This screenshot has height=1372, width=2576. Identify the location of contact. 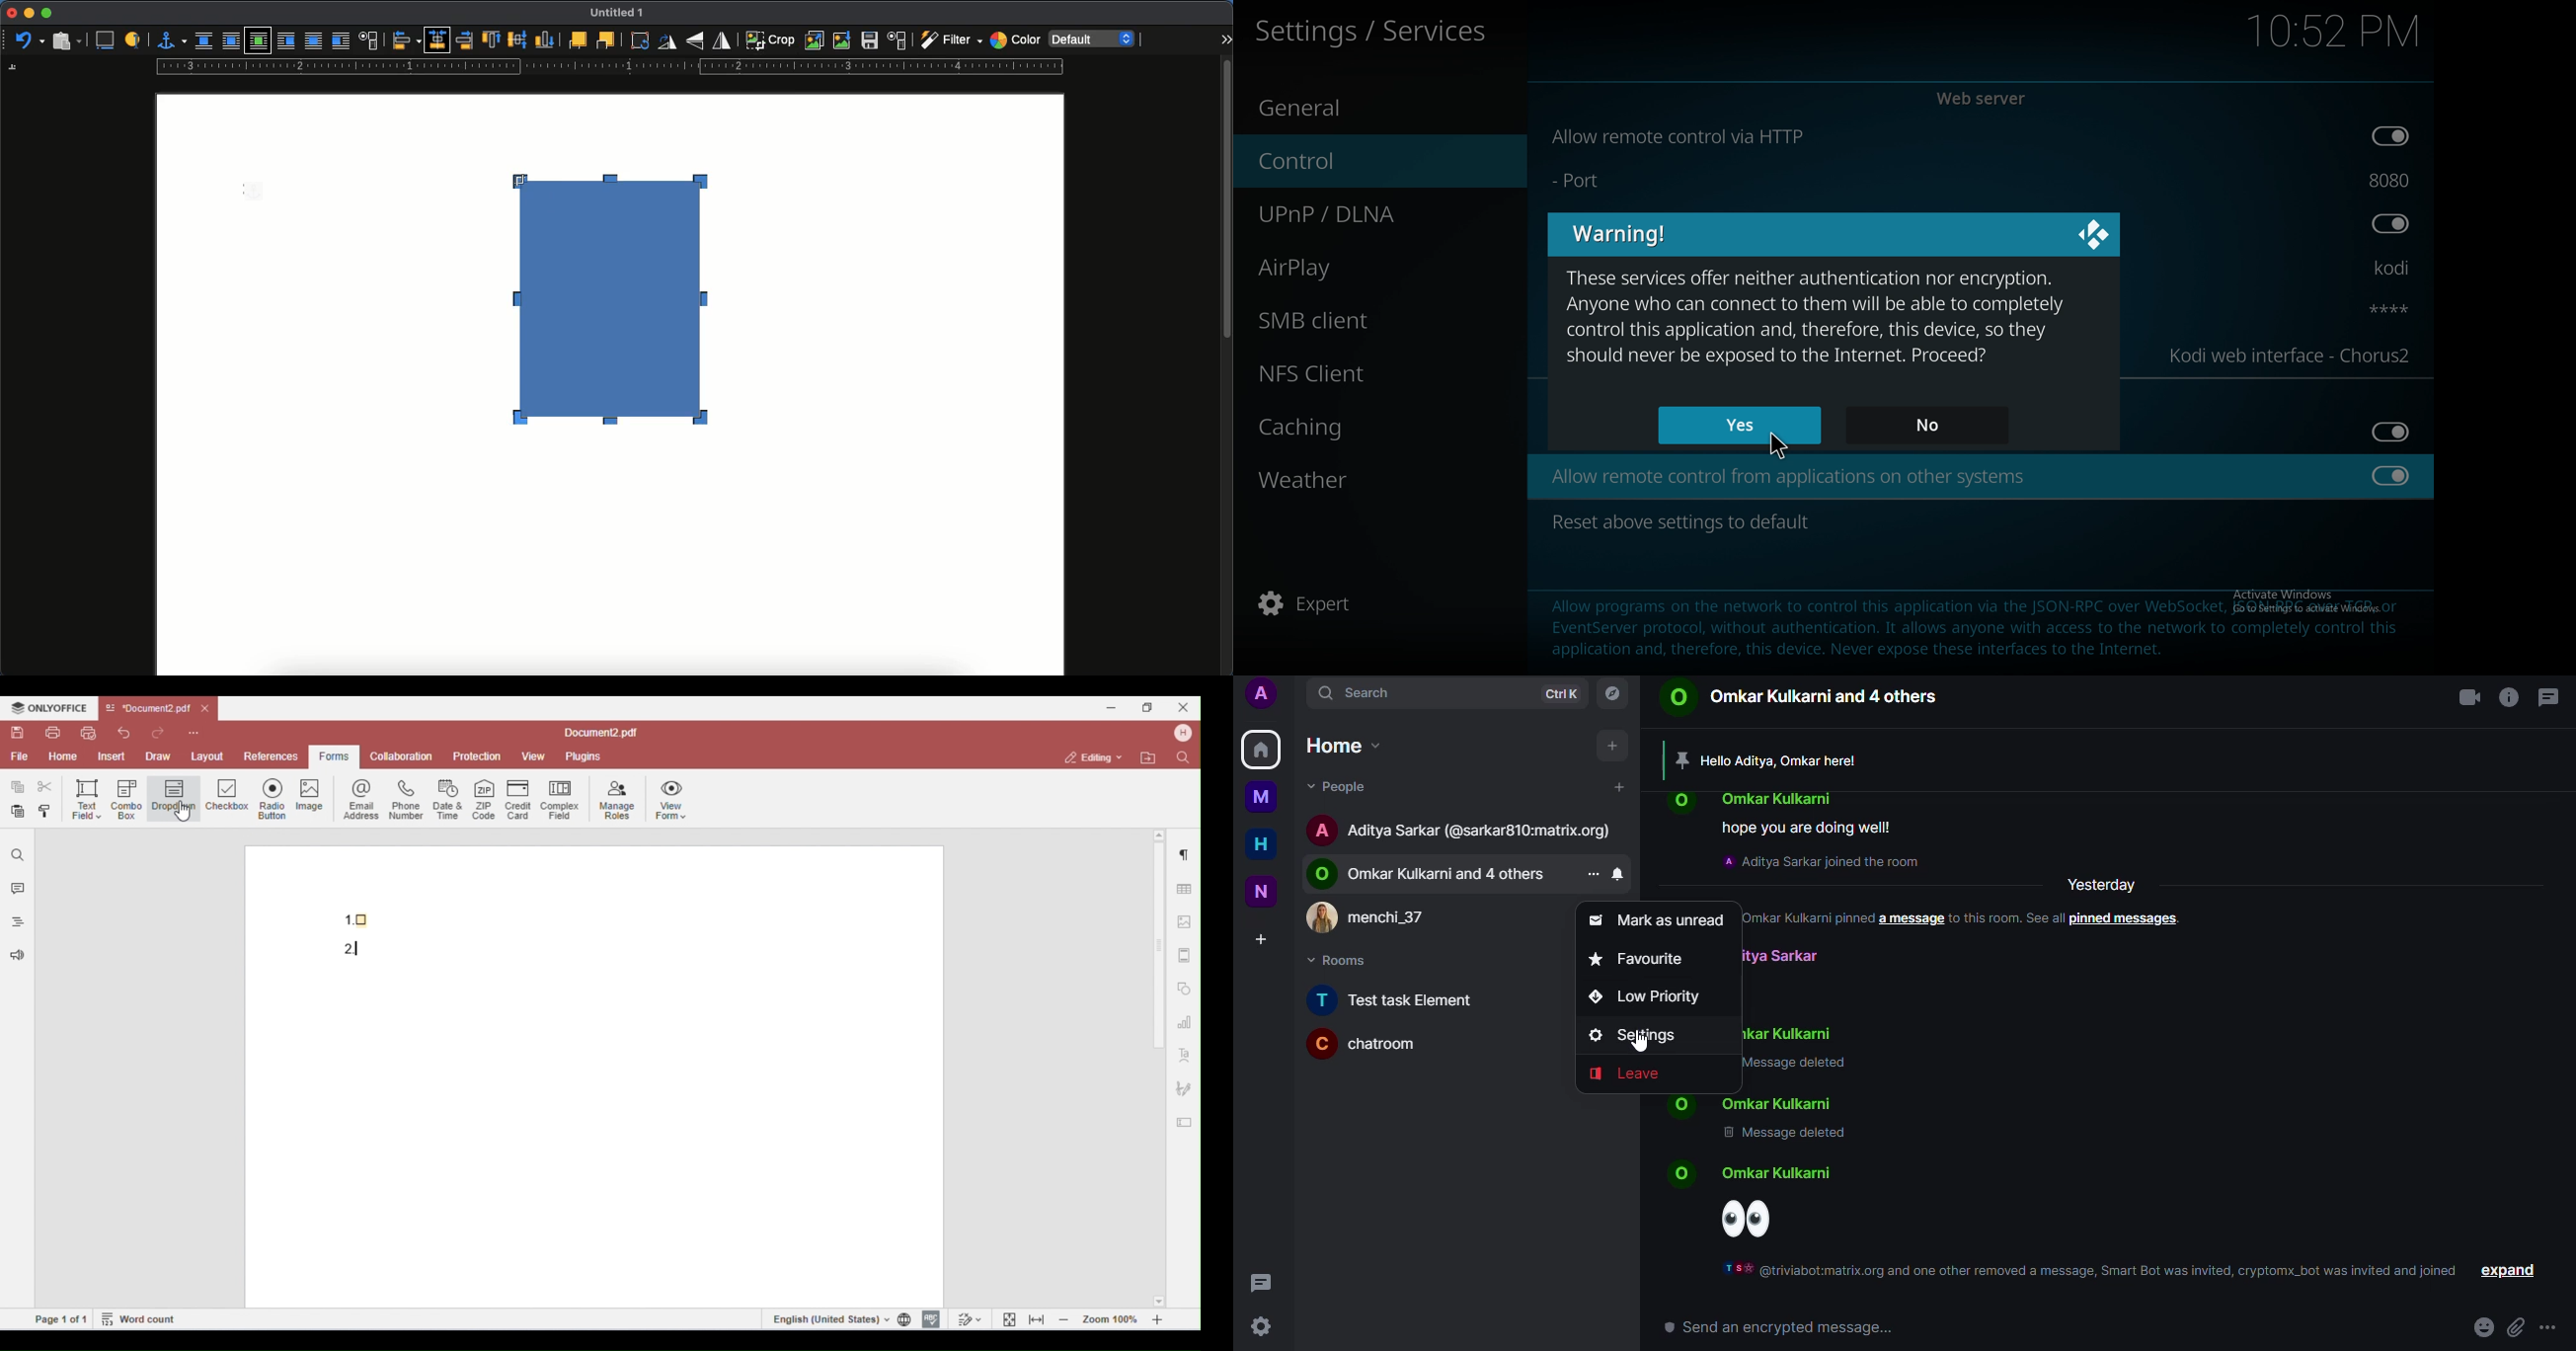
(1794, 1035).